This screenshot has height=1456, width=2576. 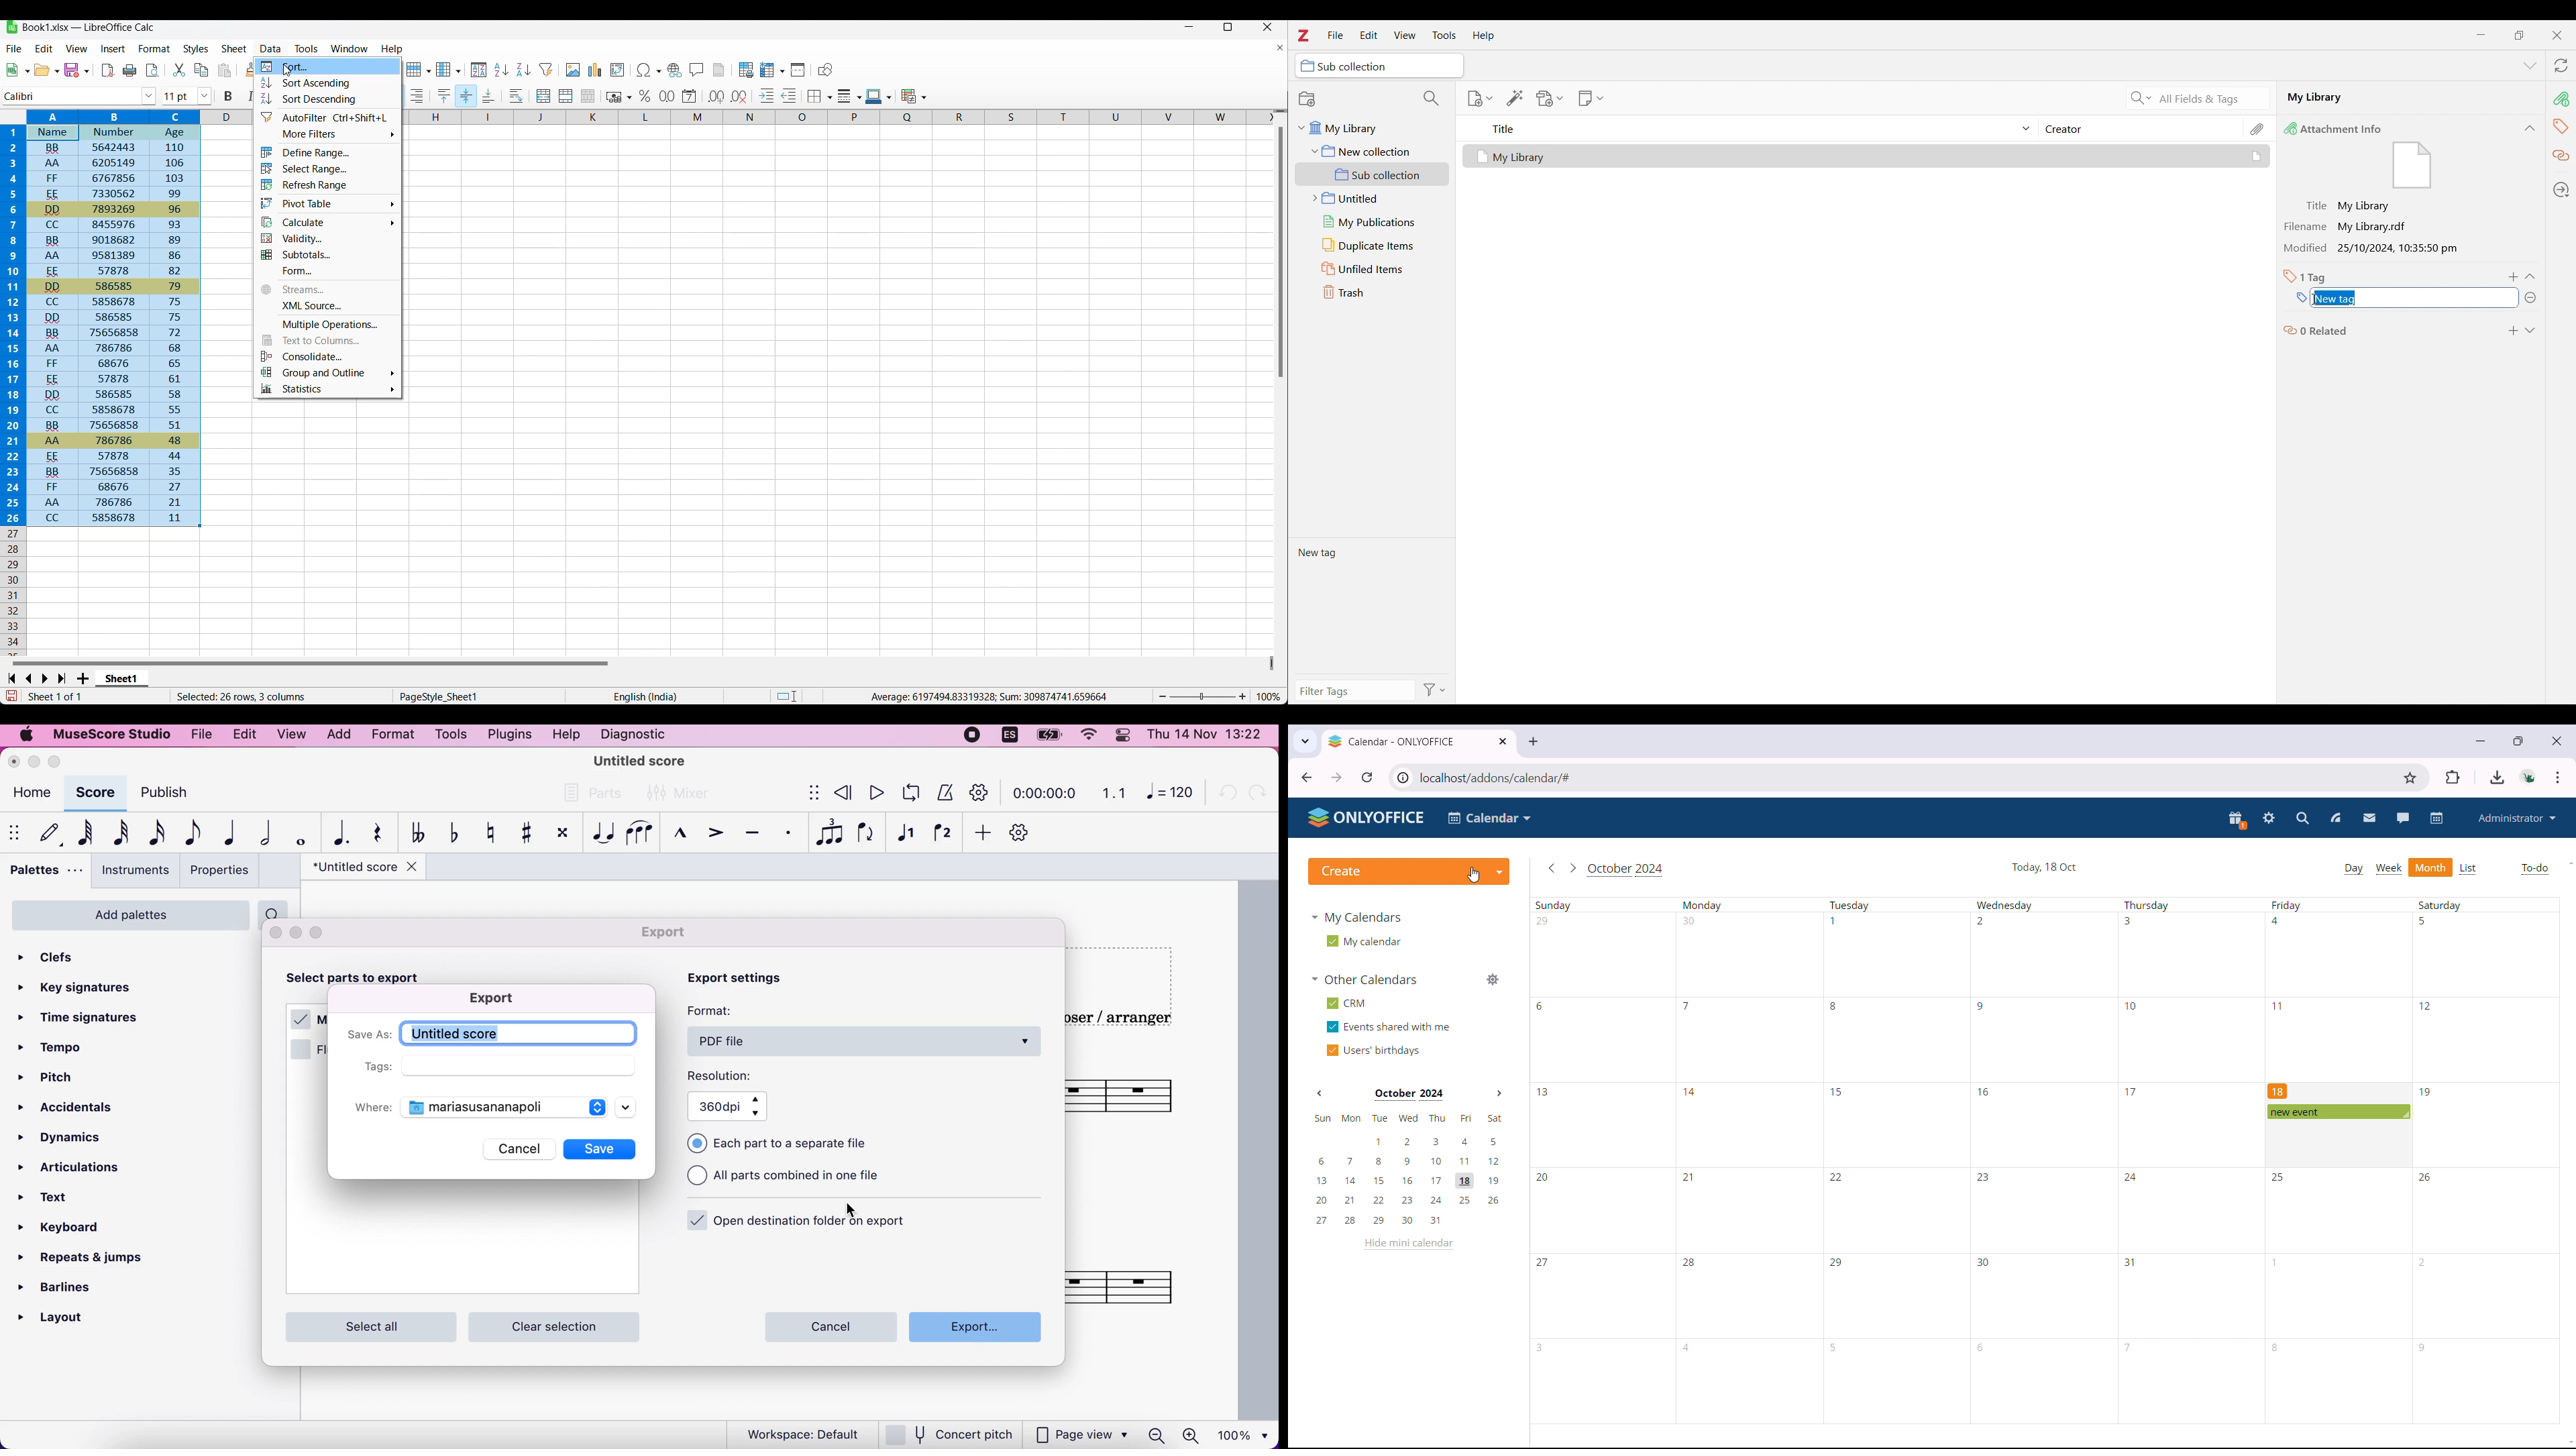 I want to click on Selected text highlighted, so click(x=2337, y=299).